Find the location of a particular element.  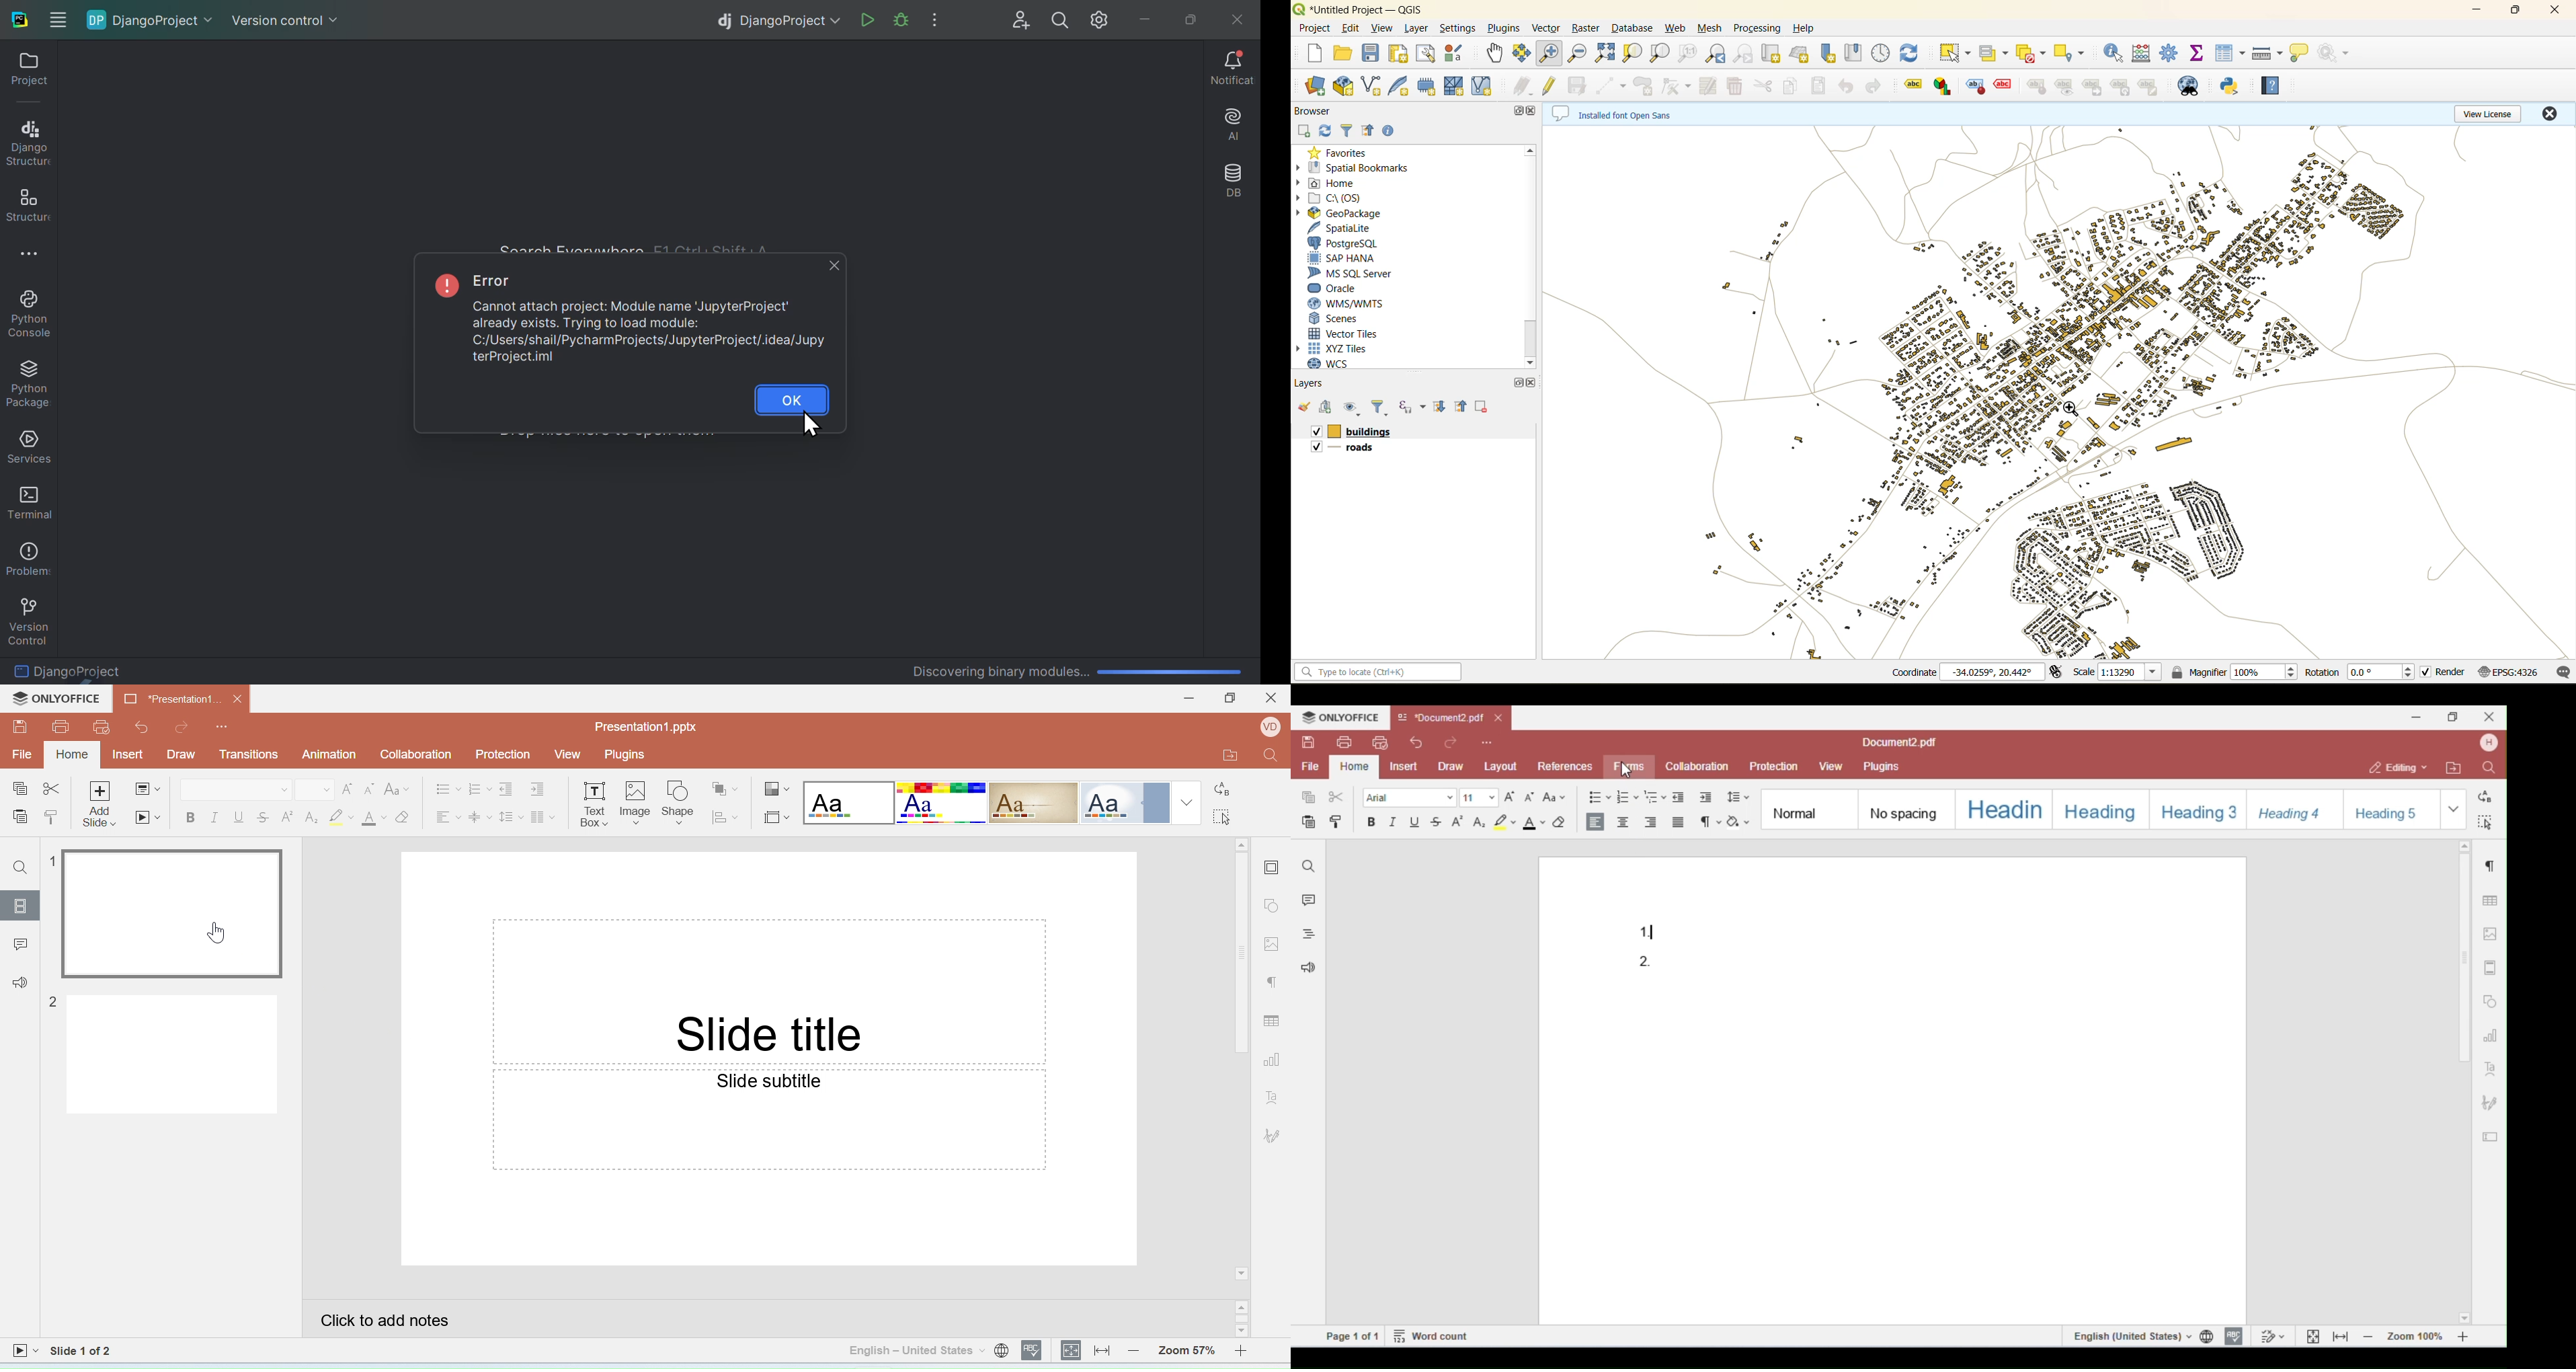

Customize quick access tool bar  is located at coordinates (223, 724).